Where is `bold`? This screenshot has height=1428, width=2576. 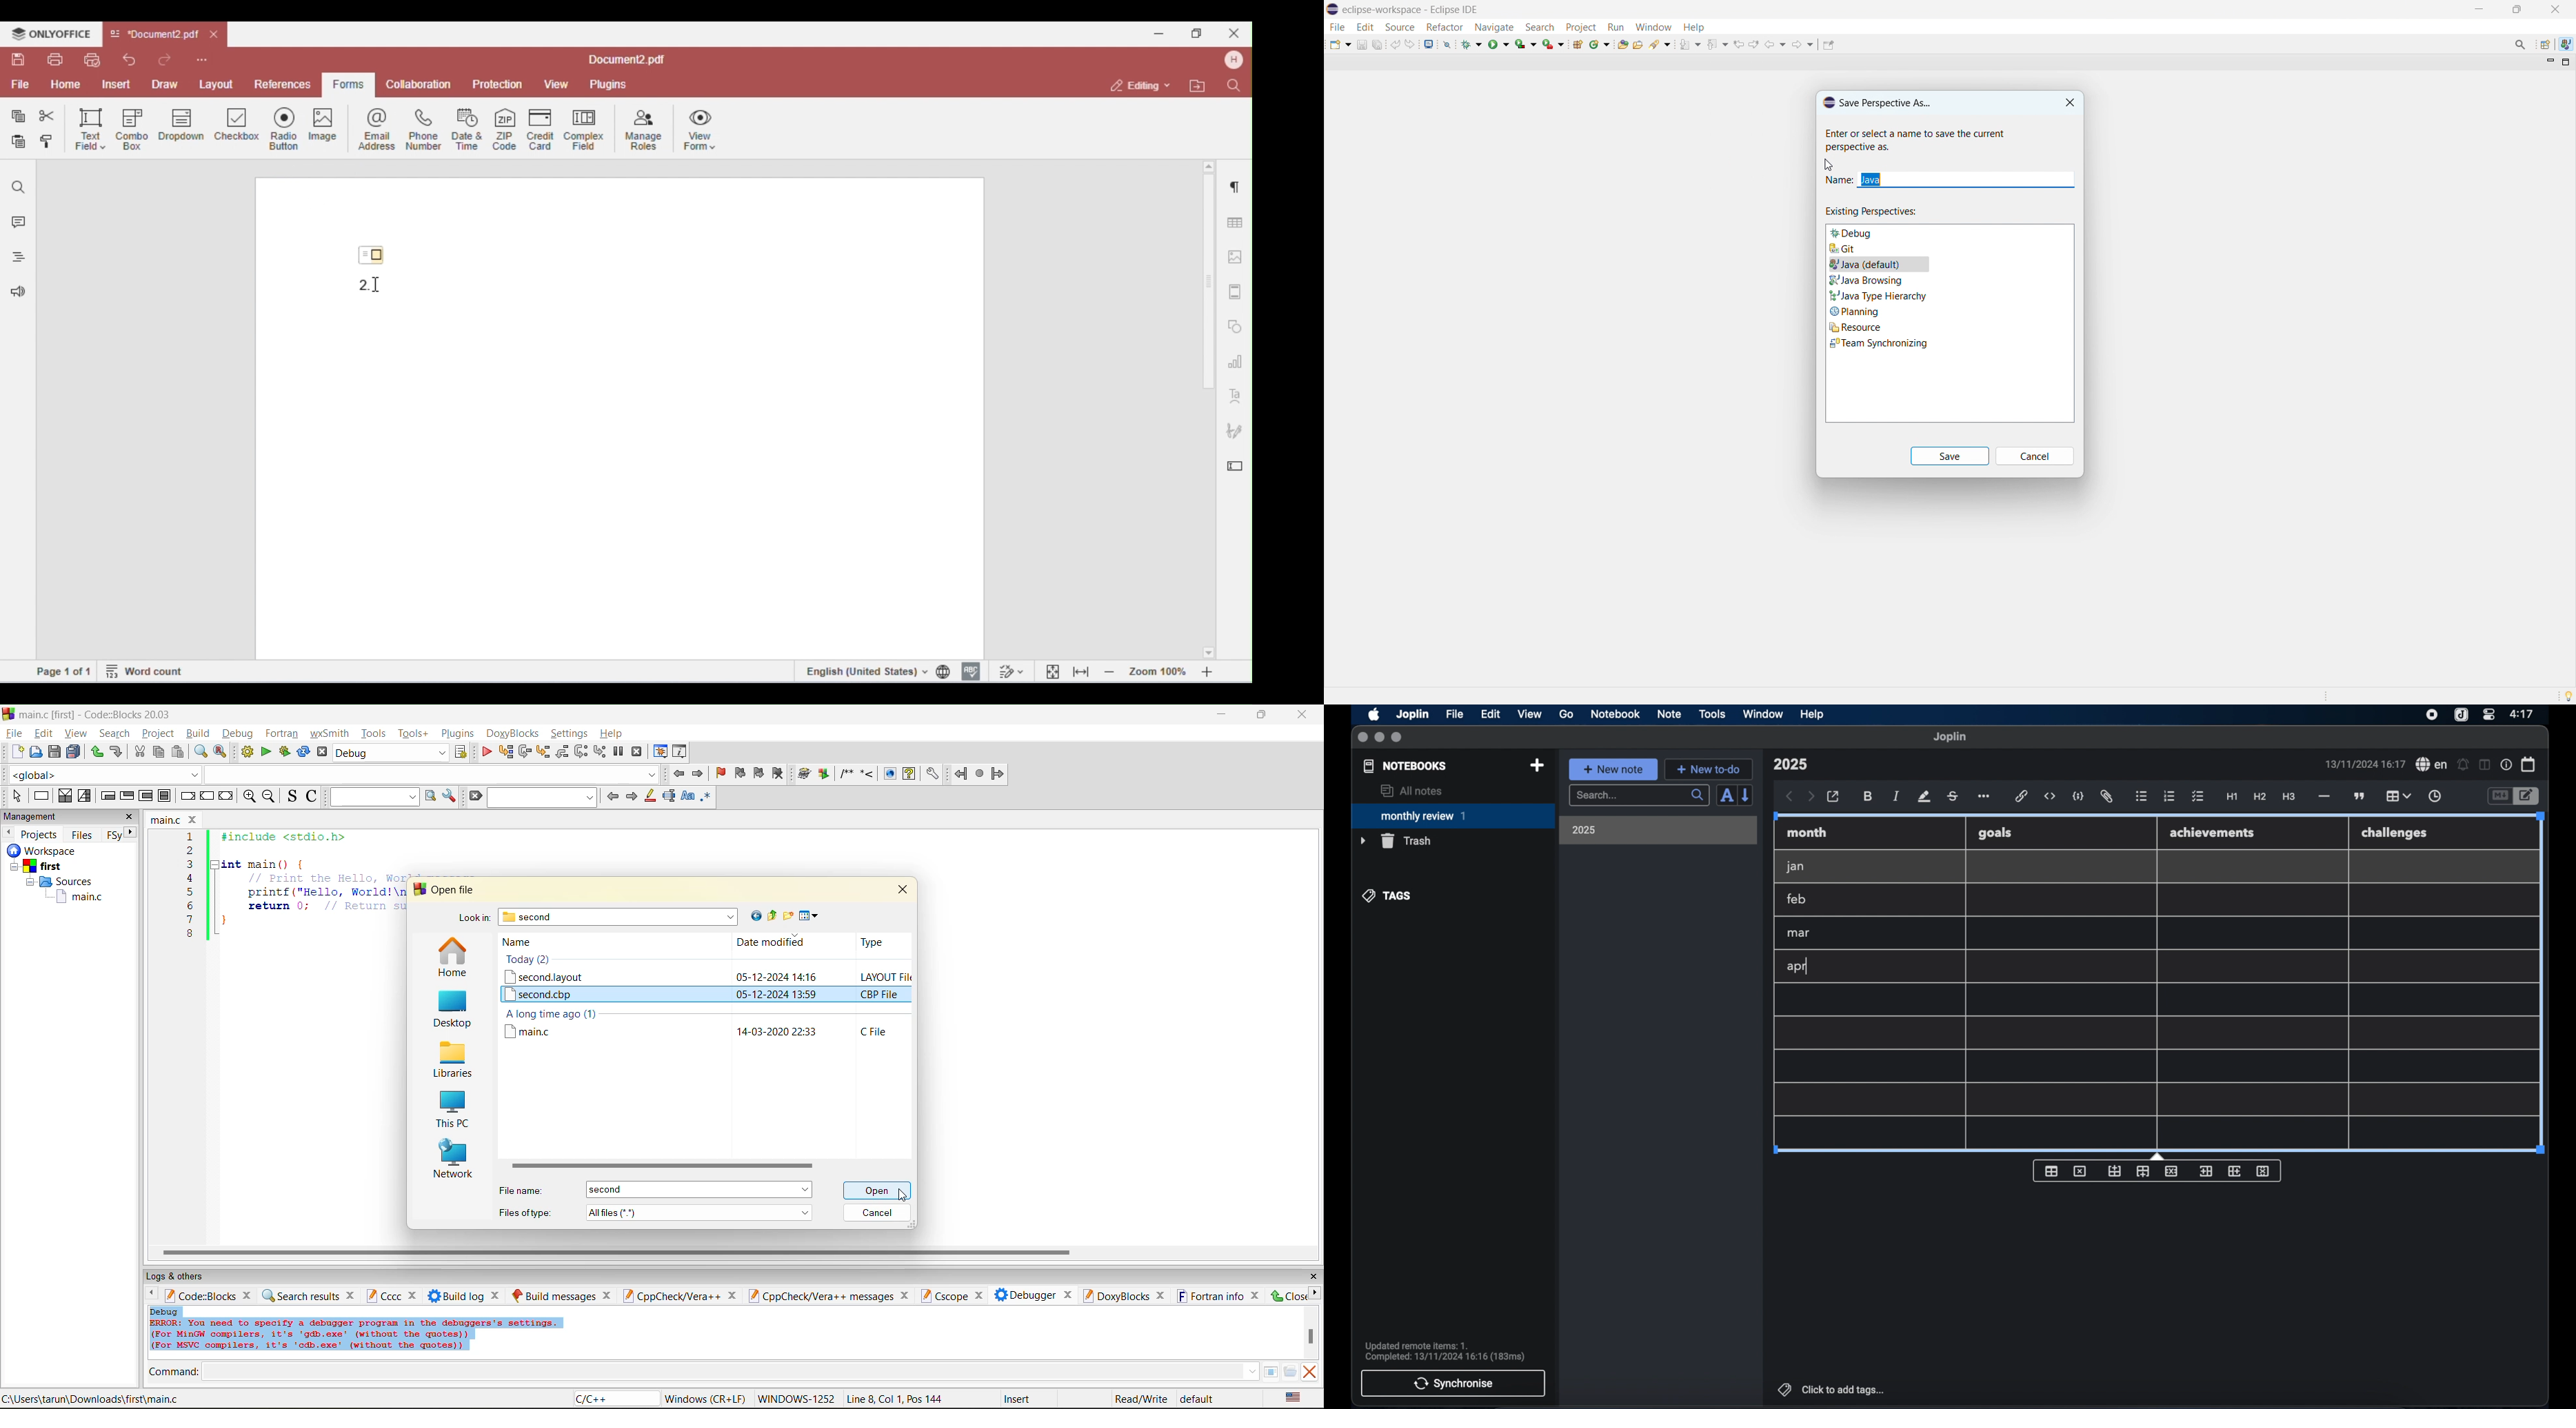 bold is located at coordinates (1869, 796).